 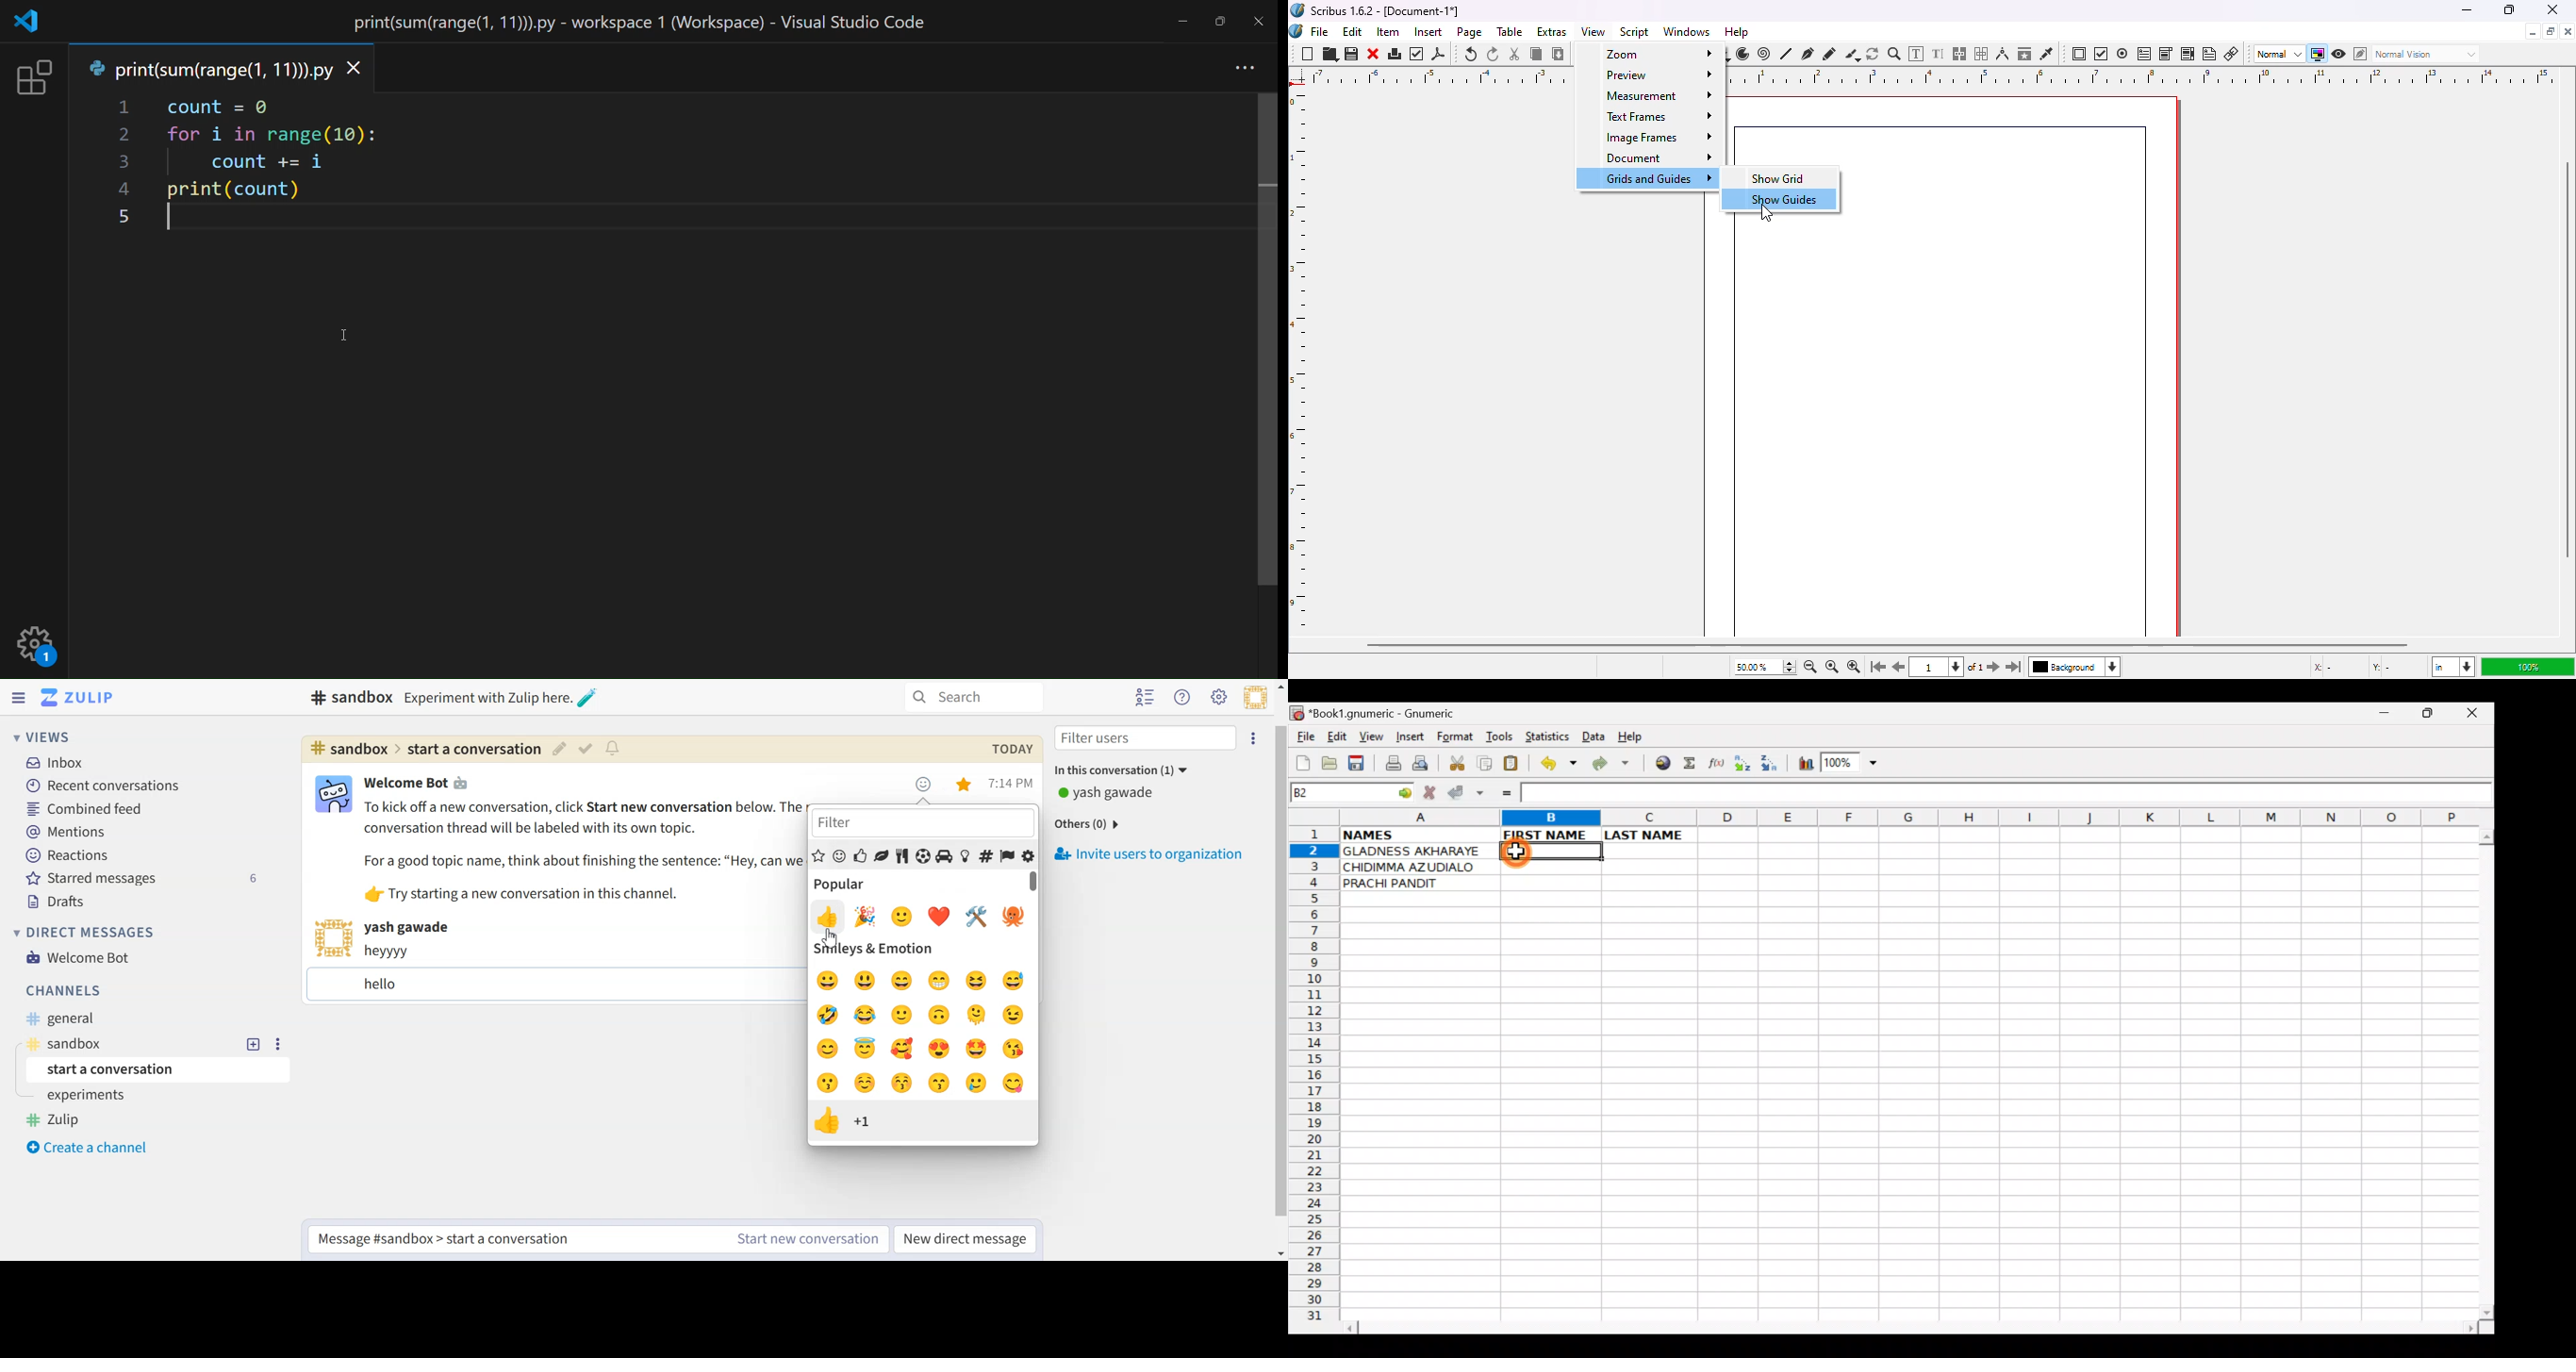 I want to click on Tools, so click(x=1500, y=737).